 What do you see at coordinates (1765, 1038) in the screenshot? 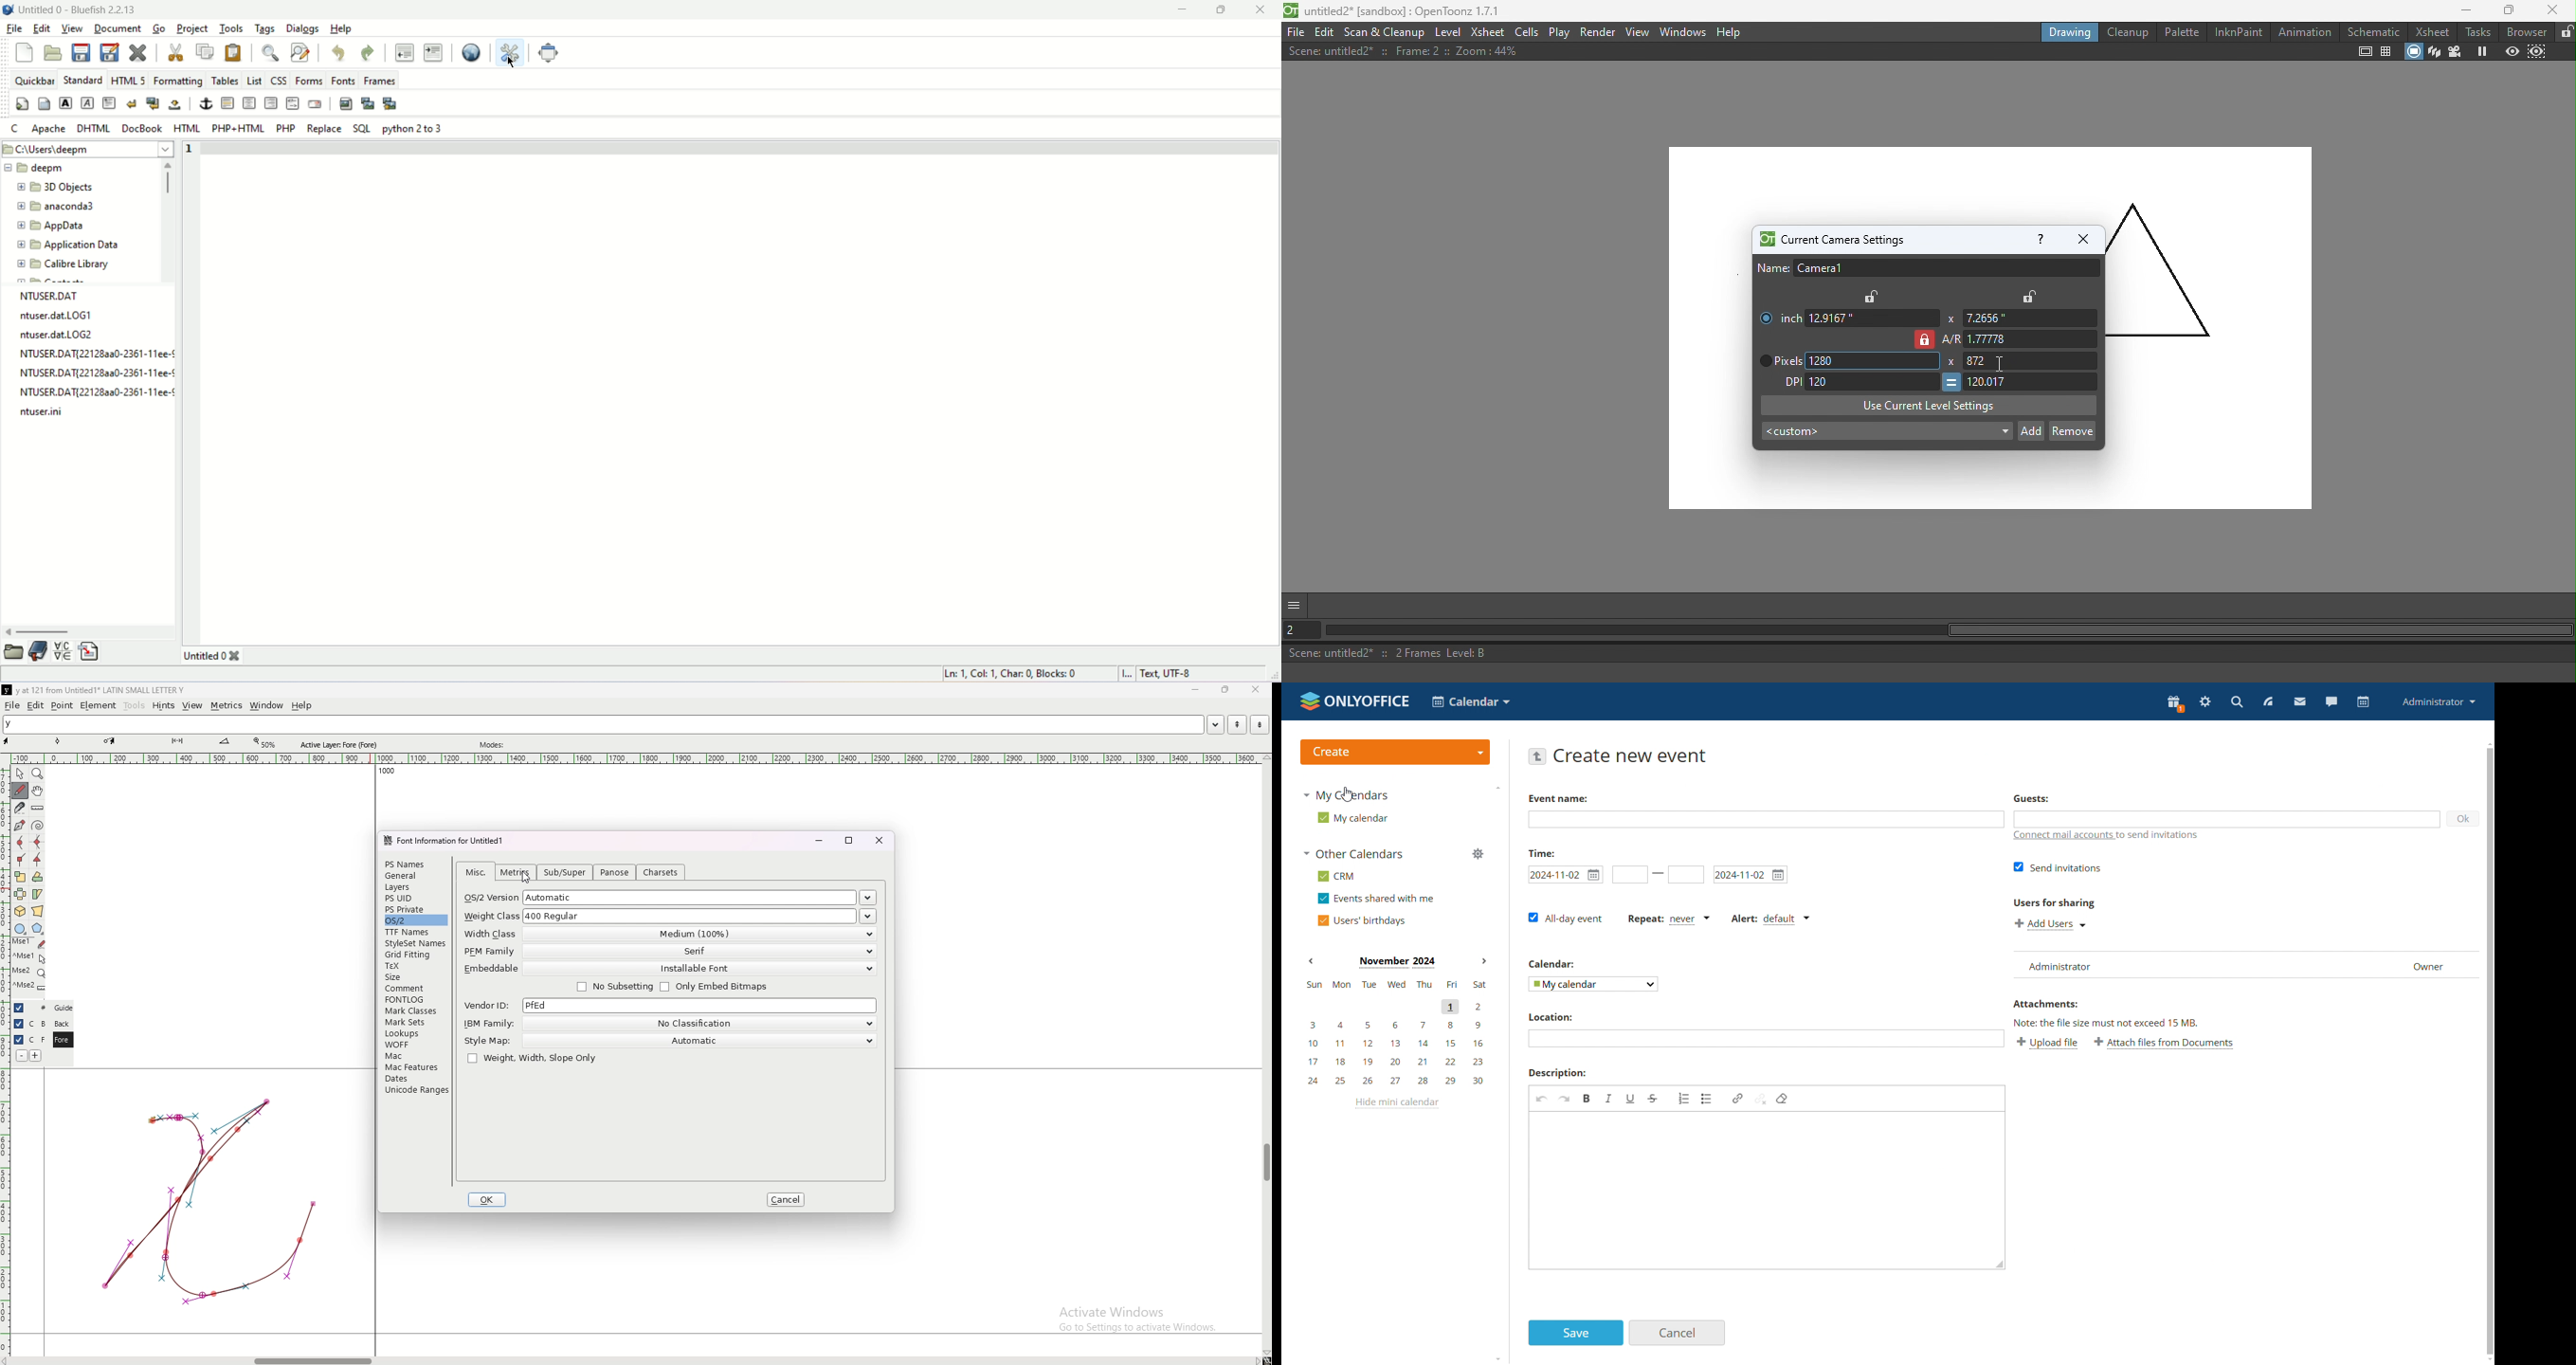
I see `add location` at bounding box center [1765, 1038].